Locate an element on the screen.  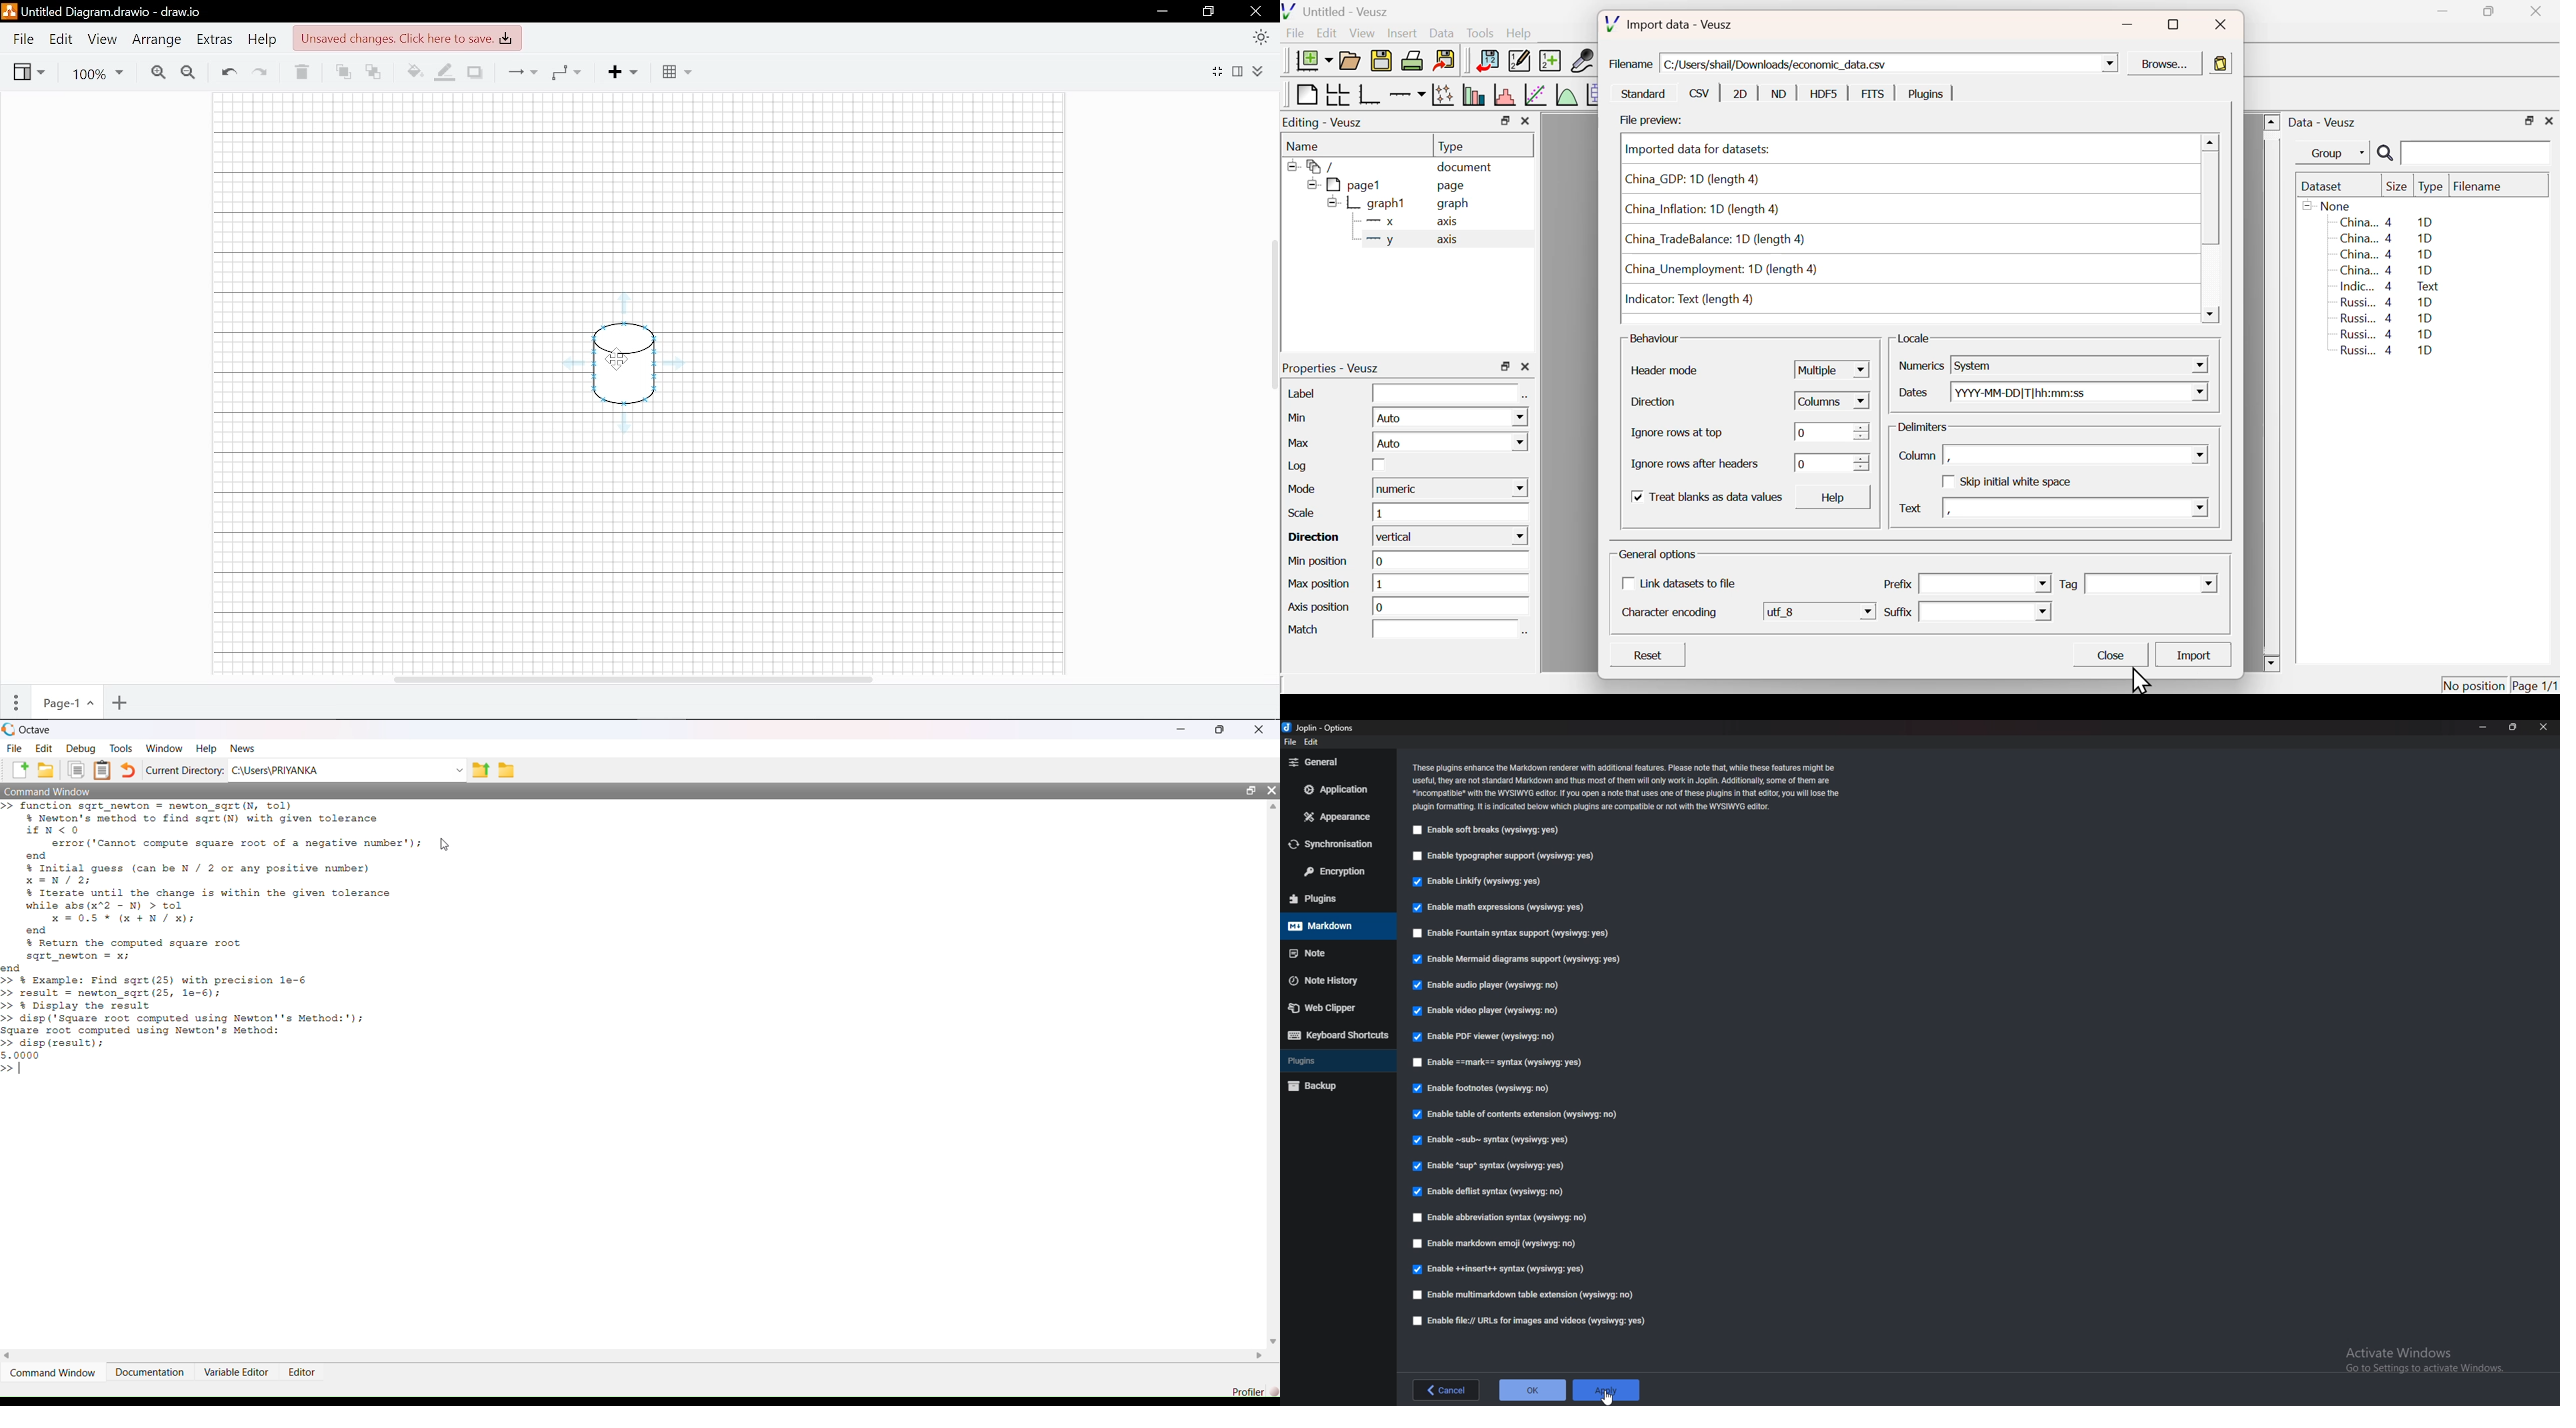
Enable table of contents extension is located at coordinates (1515, 1117).